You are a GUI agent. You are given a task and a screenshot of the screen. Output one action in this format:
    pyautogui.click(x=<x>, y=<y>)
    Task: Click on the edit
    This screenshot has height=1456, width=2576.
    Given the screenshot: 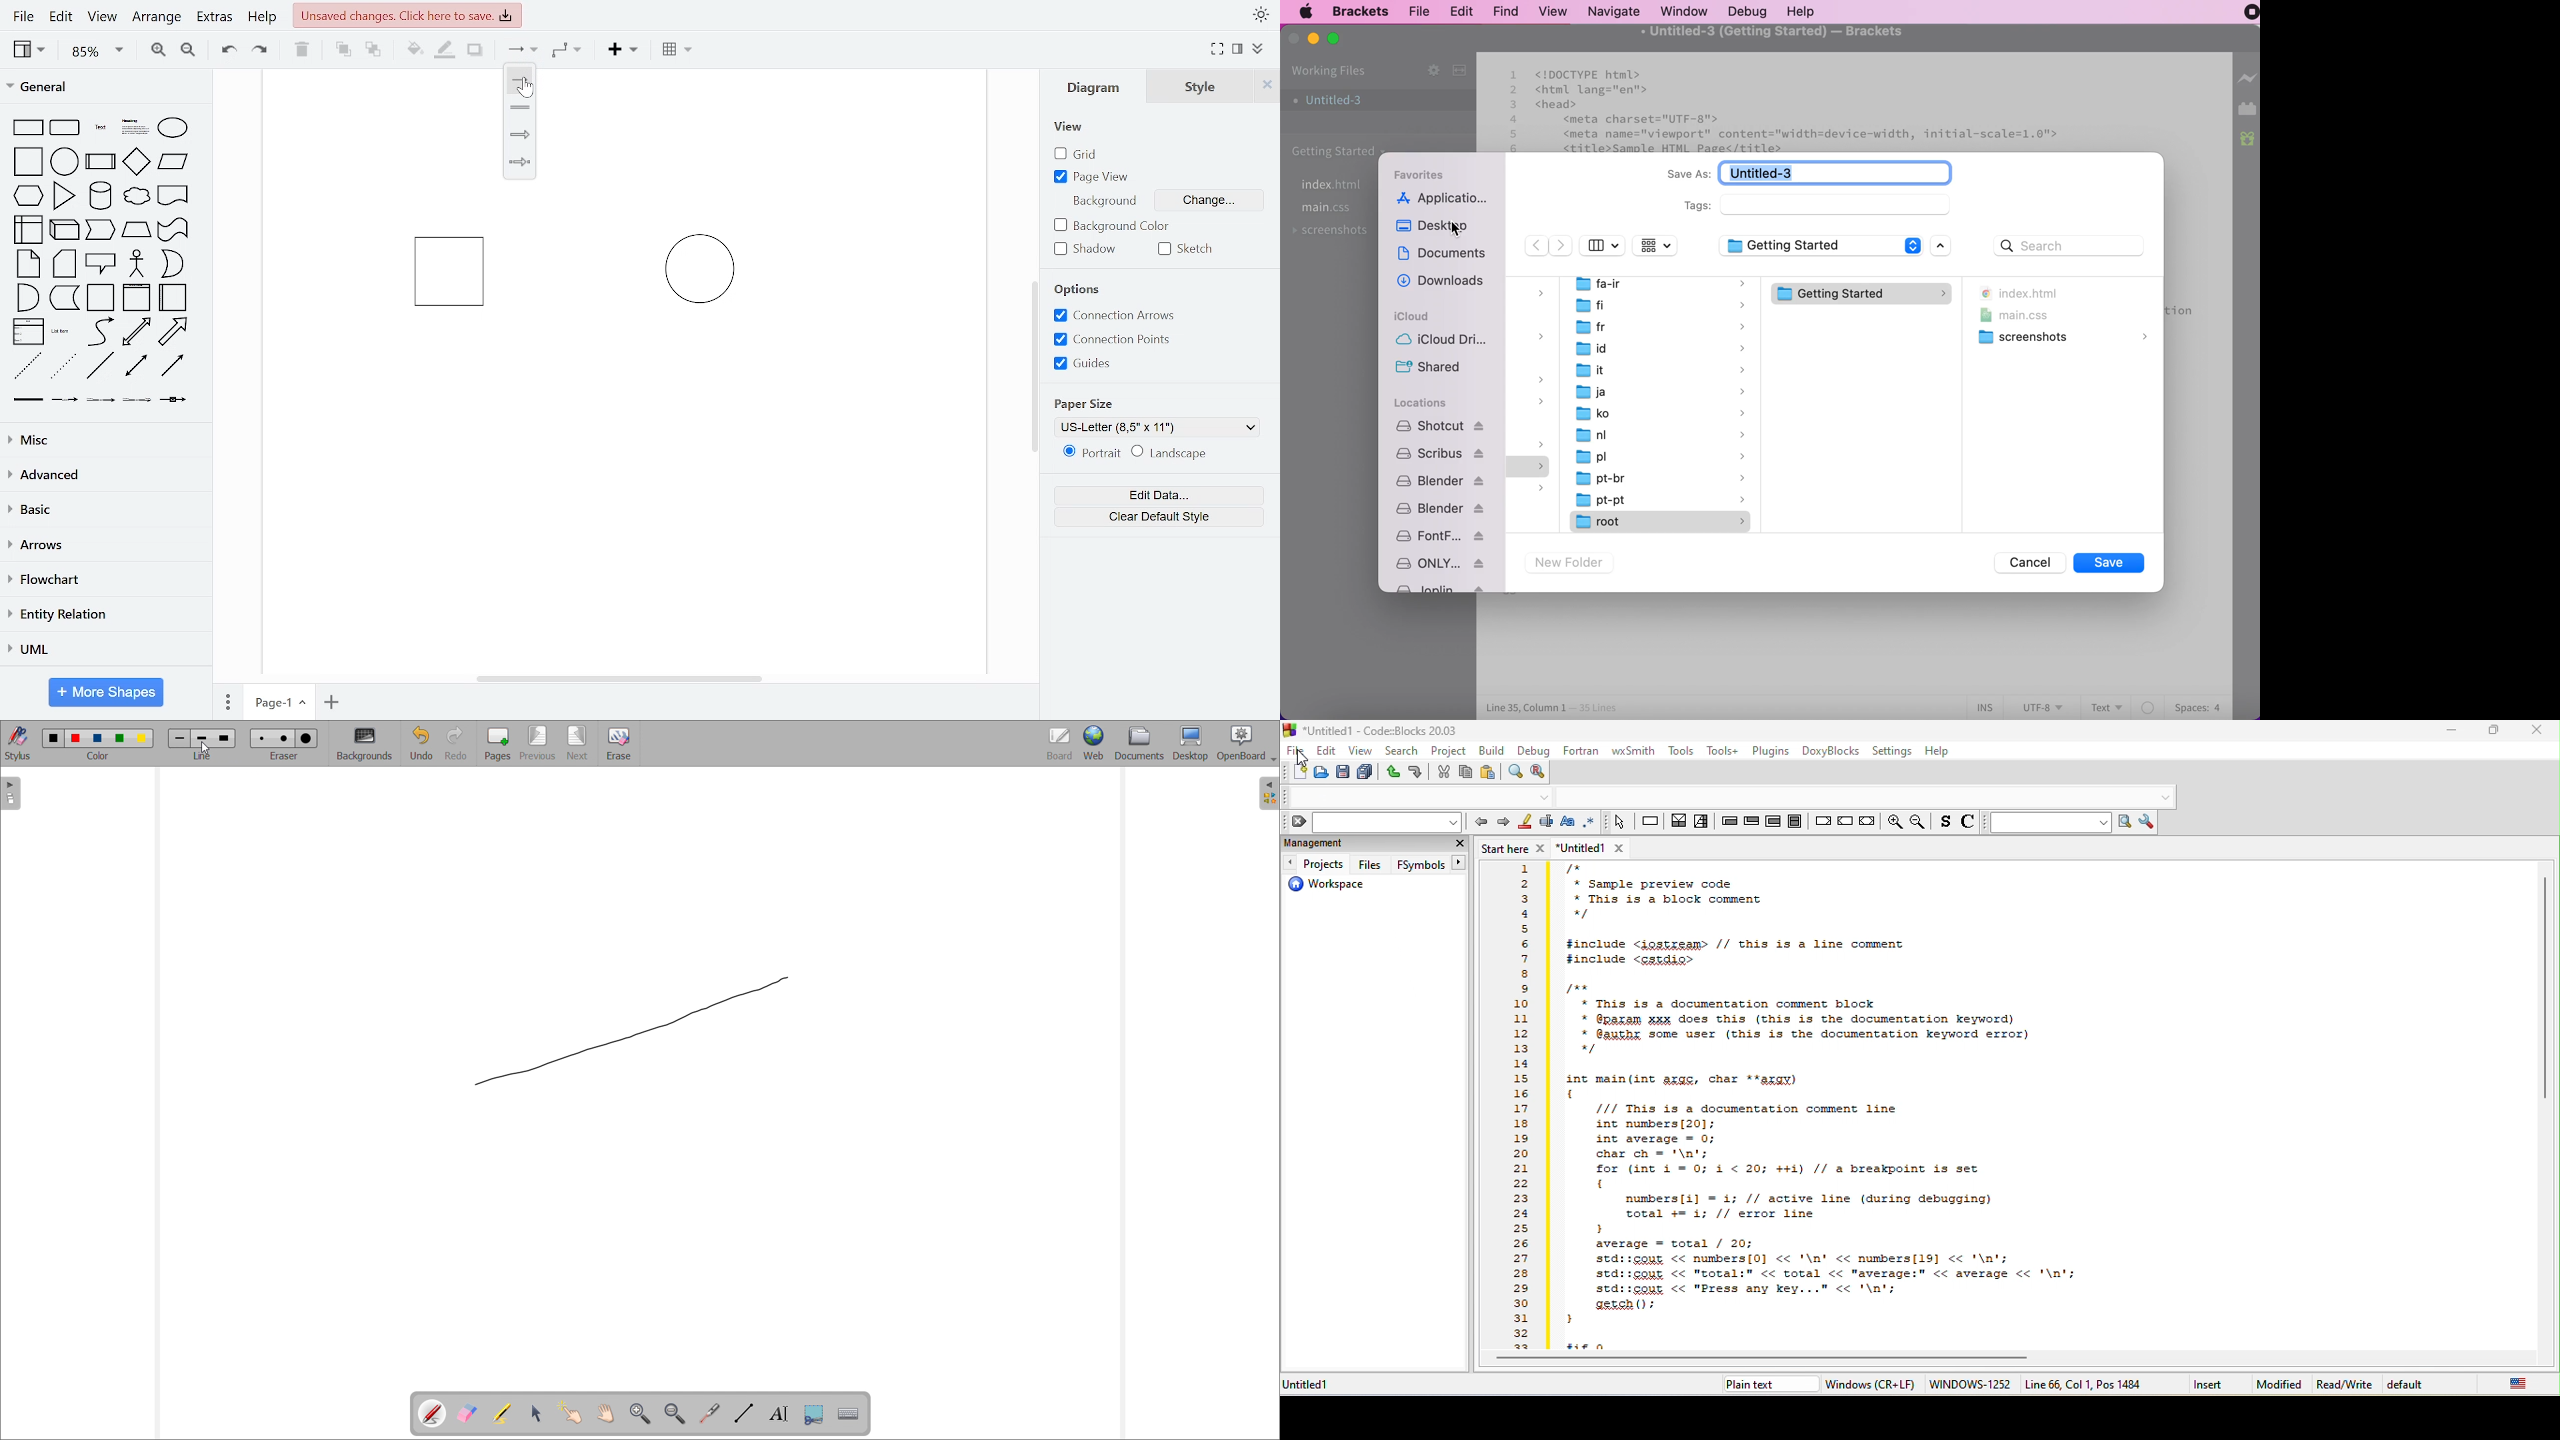 What is the action you would take?
    pyautogui.click(x=1325, y=752)
    